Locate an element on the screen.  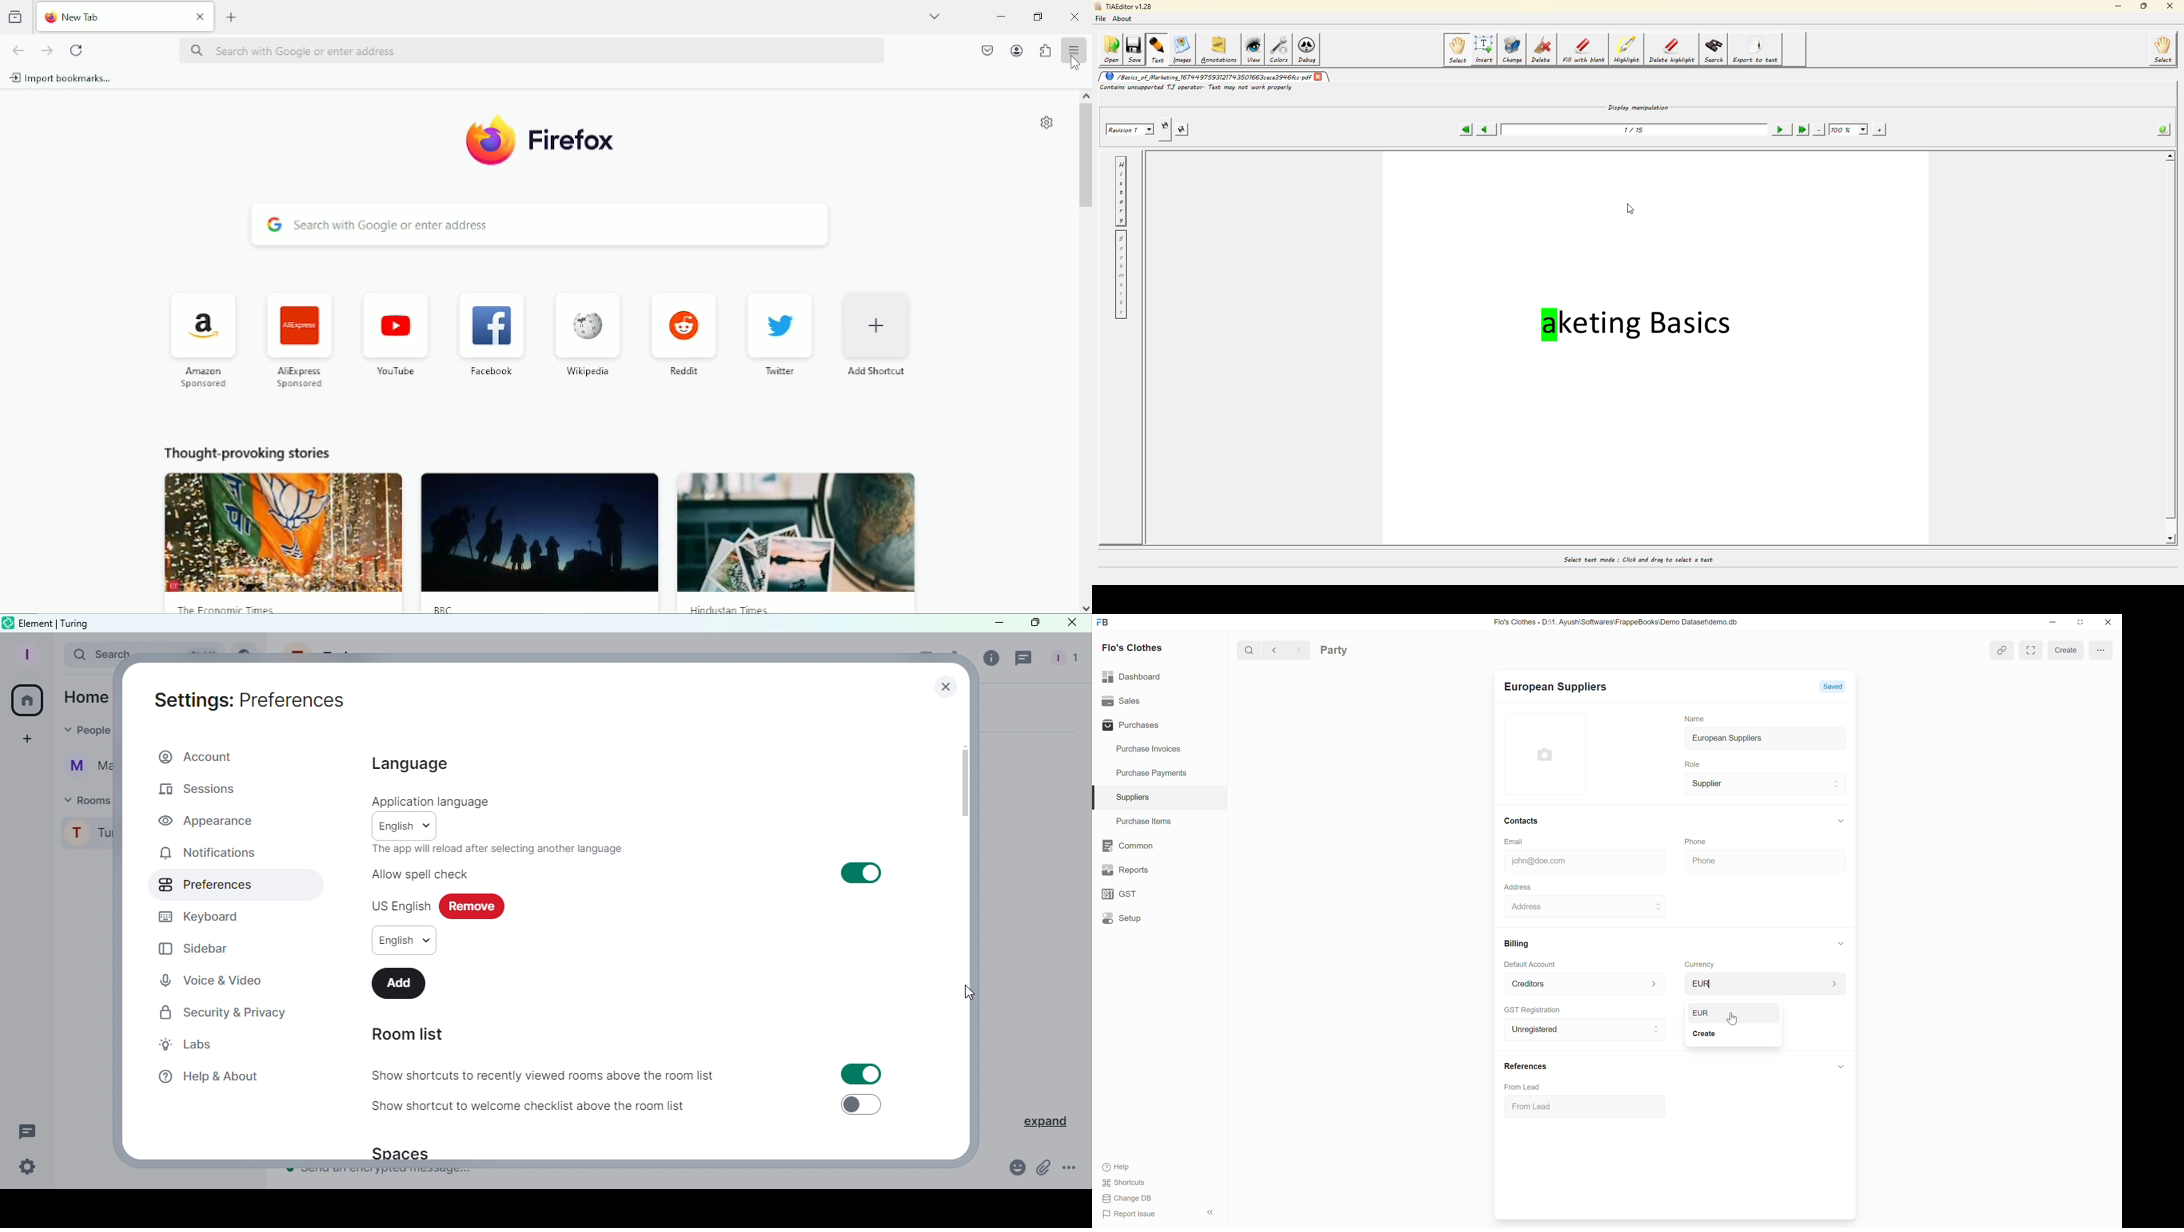
Element  is located at coordinates (38, 622).